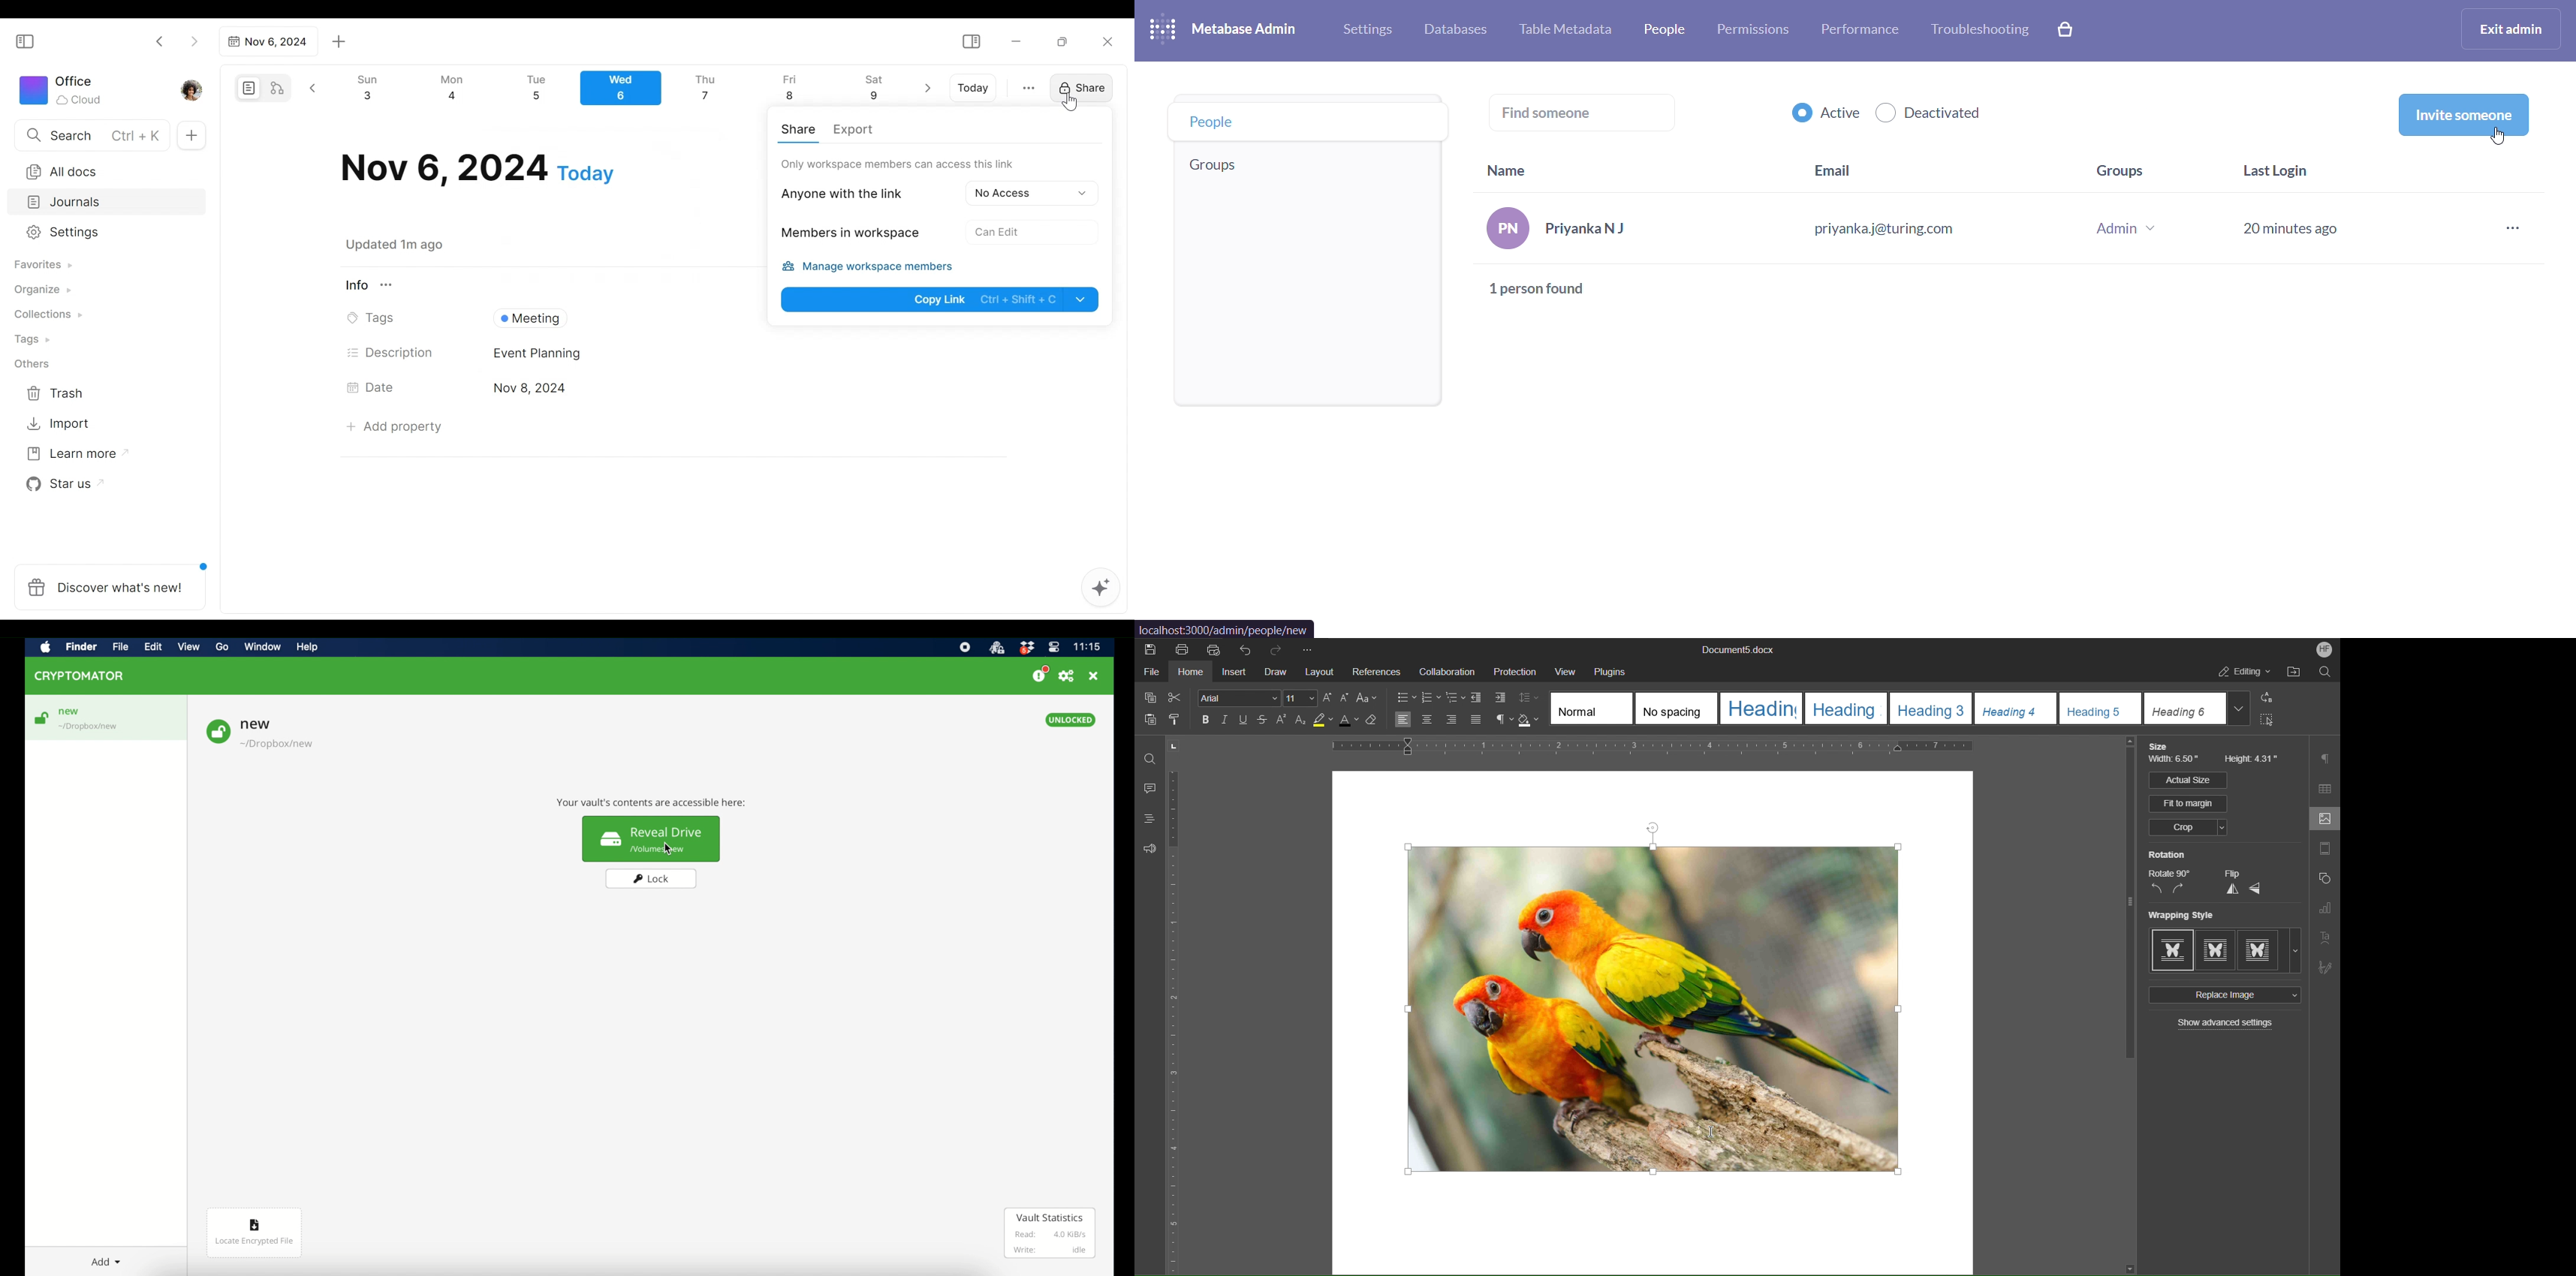  I want to click on Comment, so click(1147, 789).